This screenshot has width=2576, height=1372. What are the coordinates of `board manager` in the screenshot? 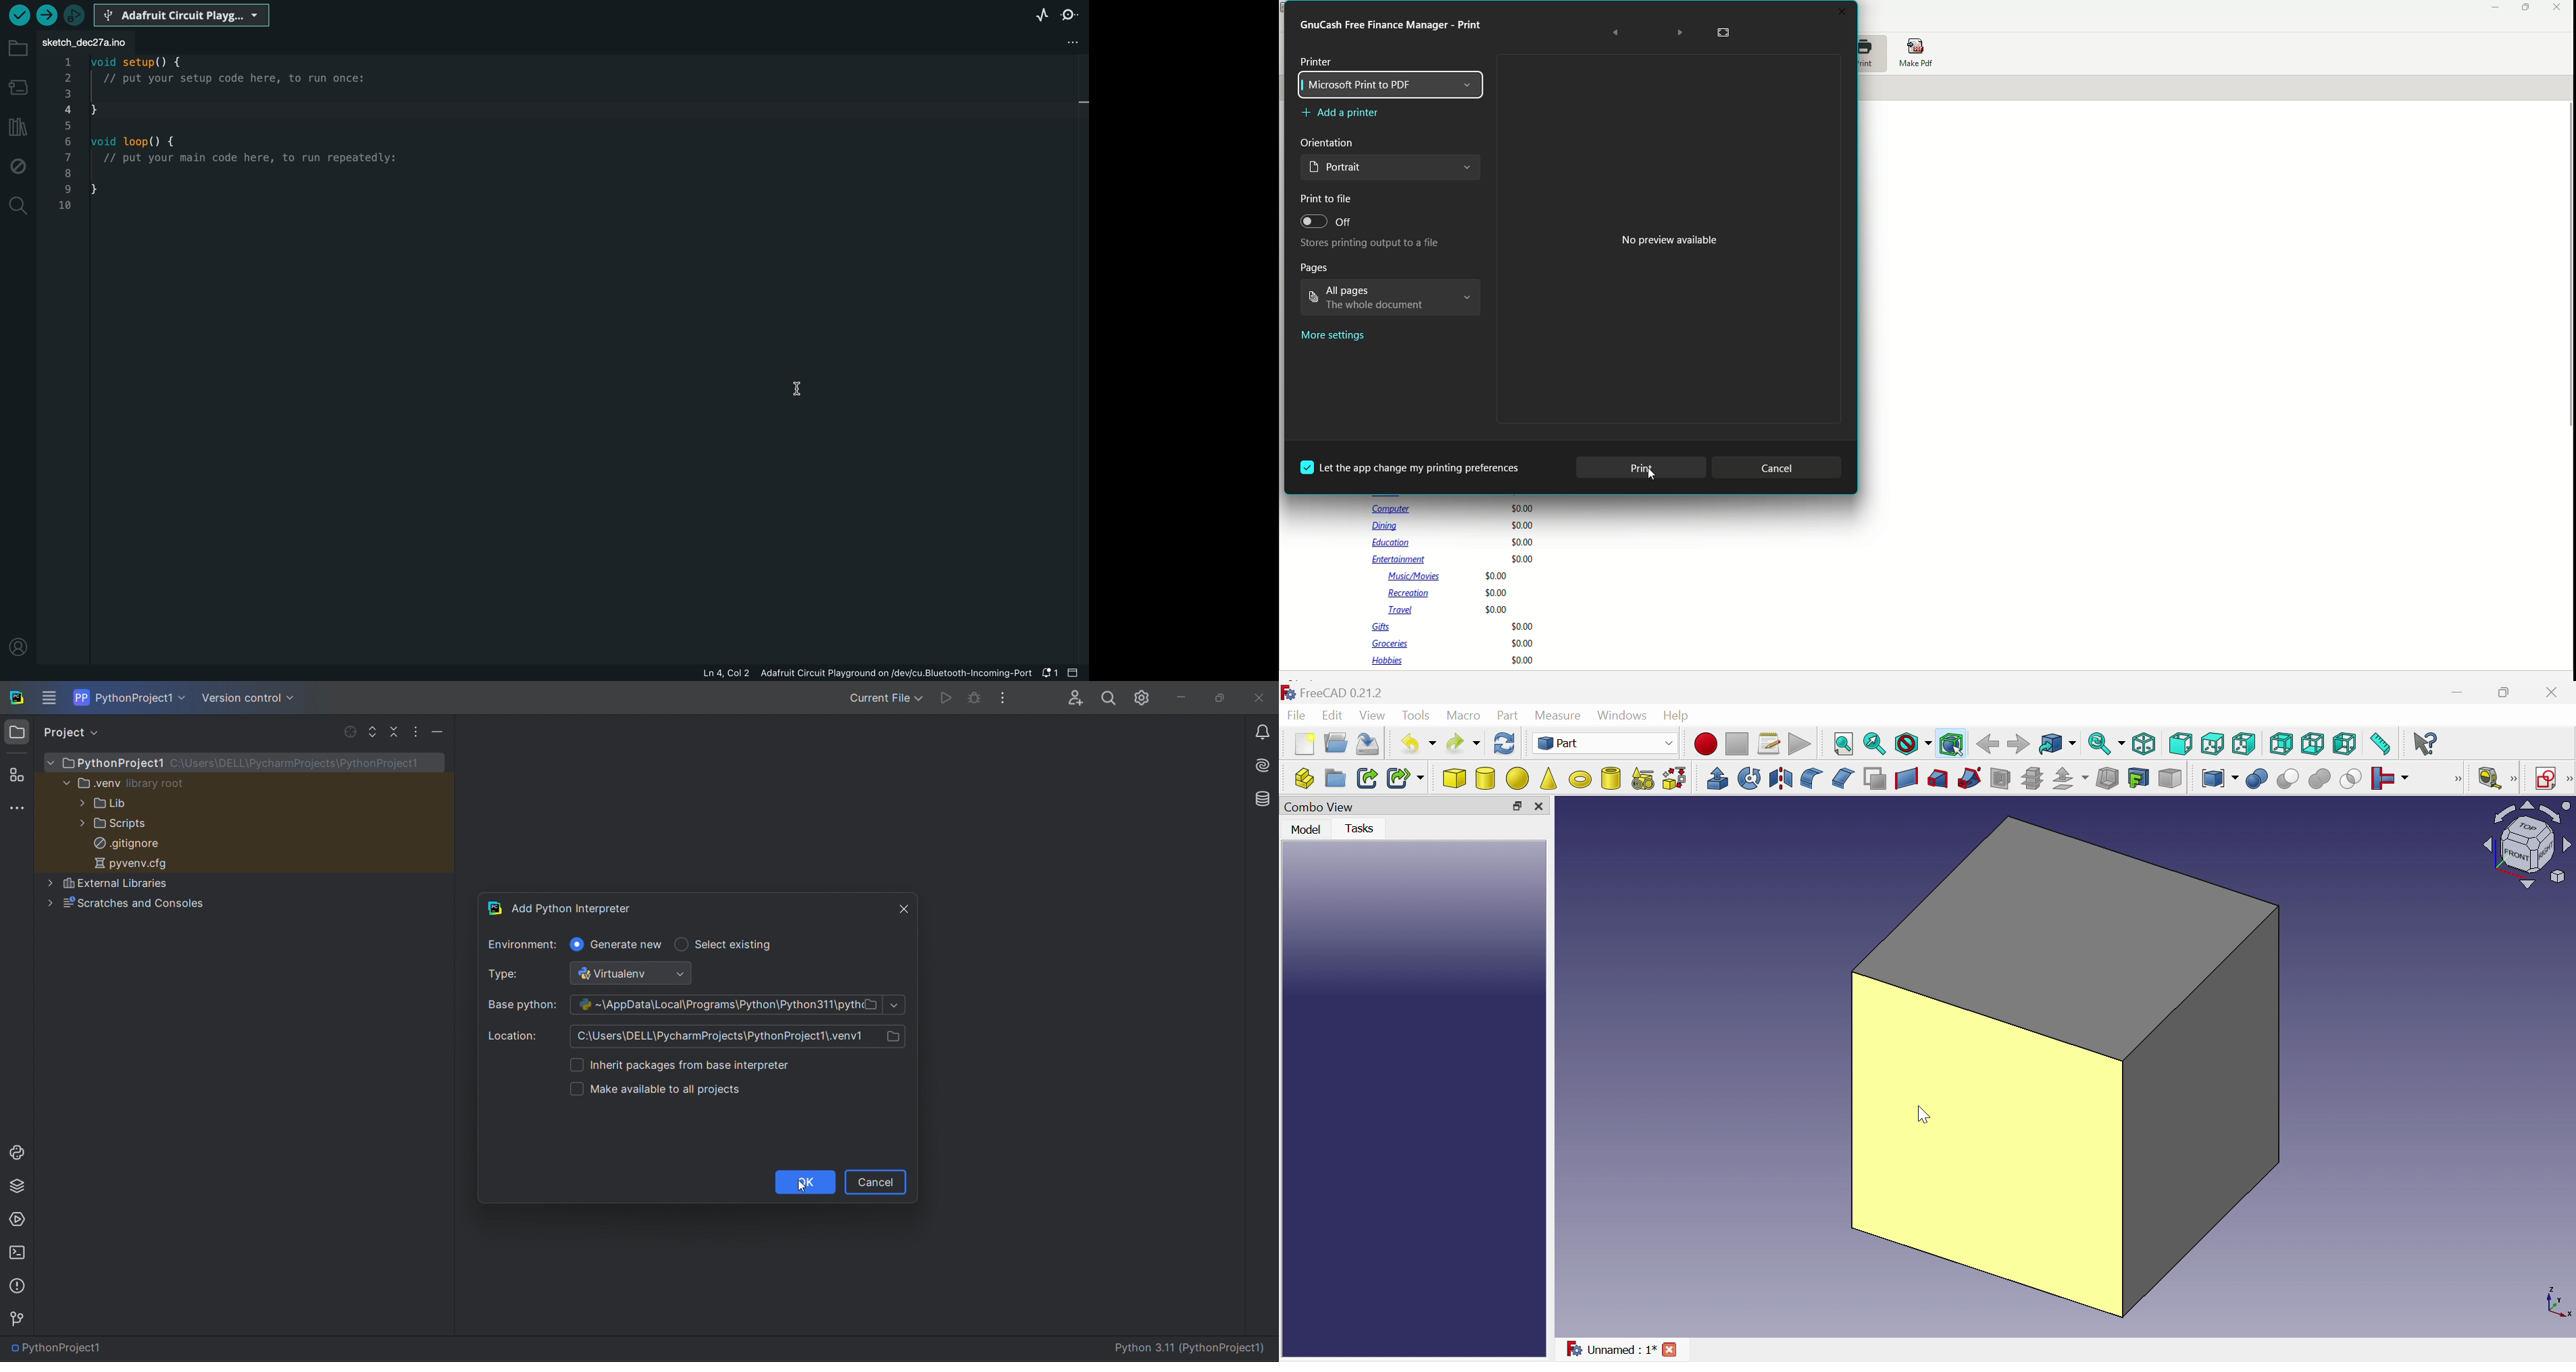 It's located at (18, 87).